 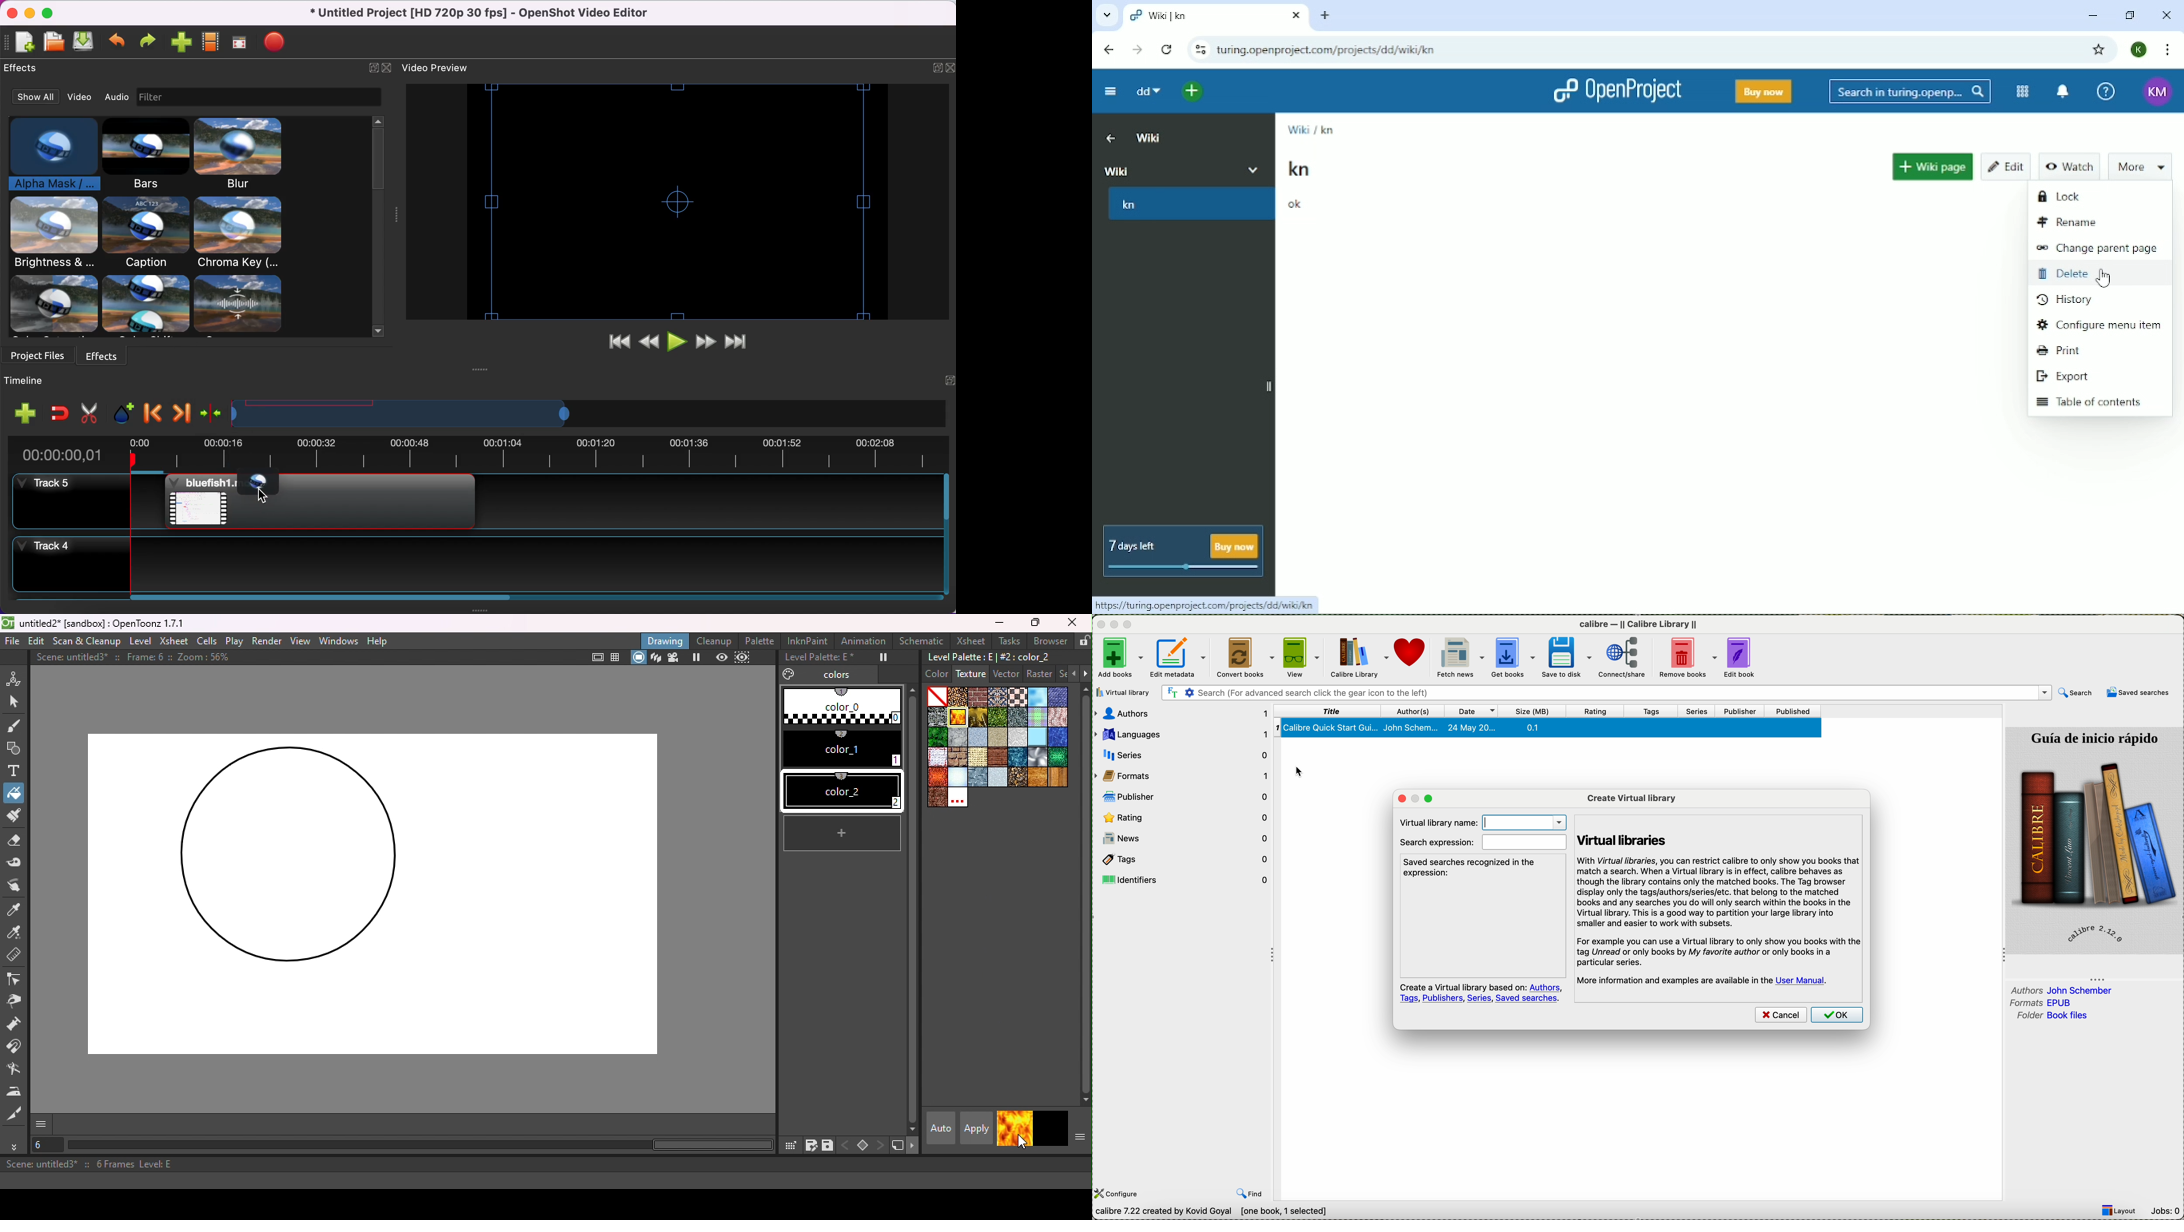 What do you see at coordinates (1459, 657) in the screenshot?
I see `fletch news` at bounding box center [1459, 657].